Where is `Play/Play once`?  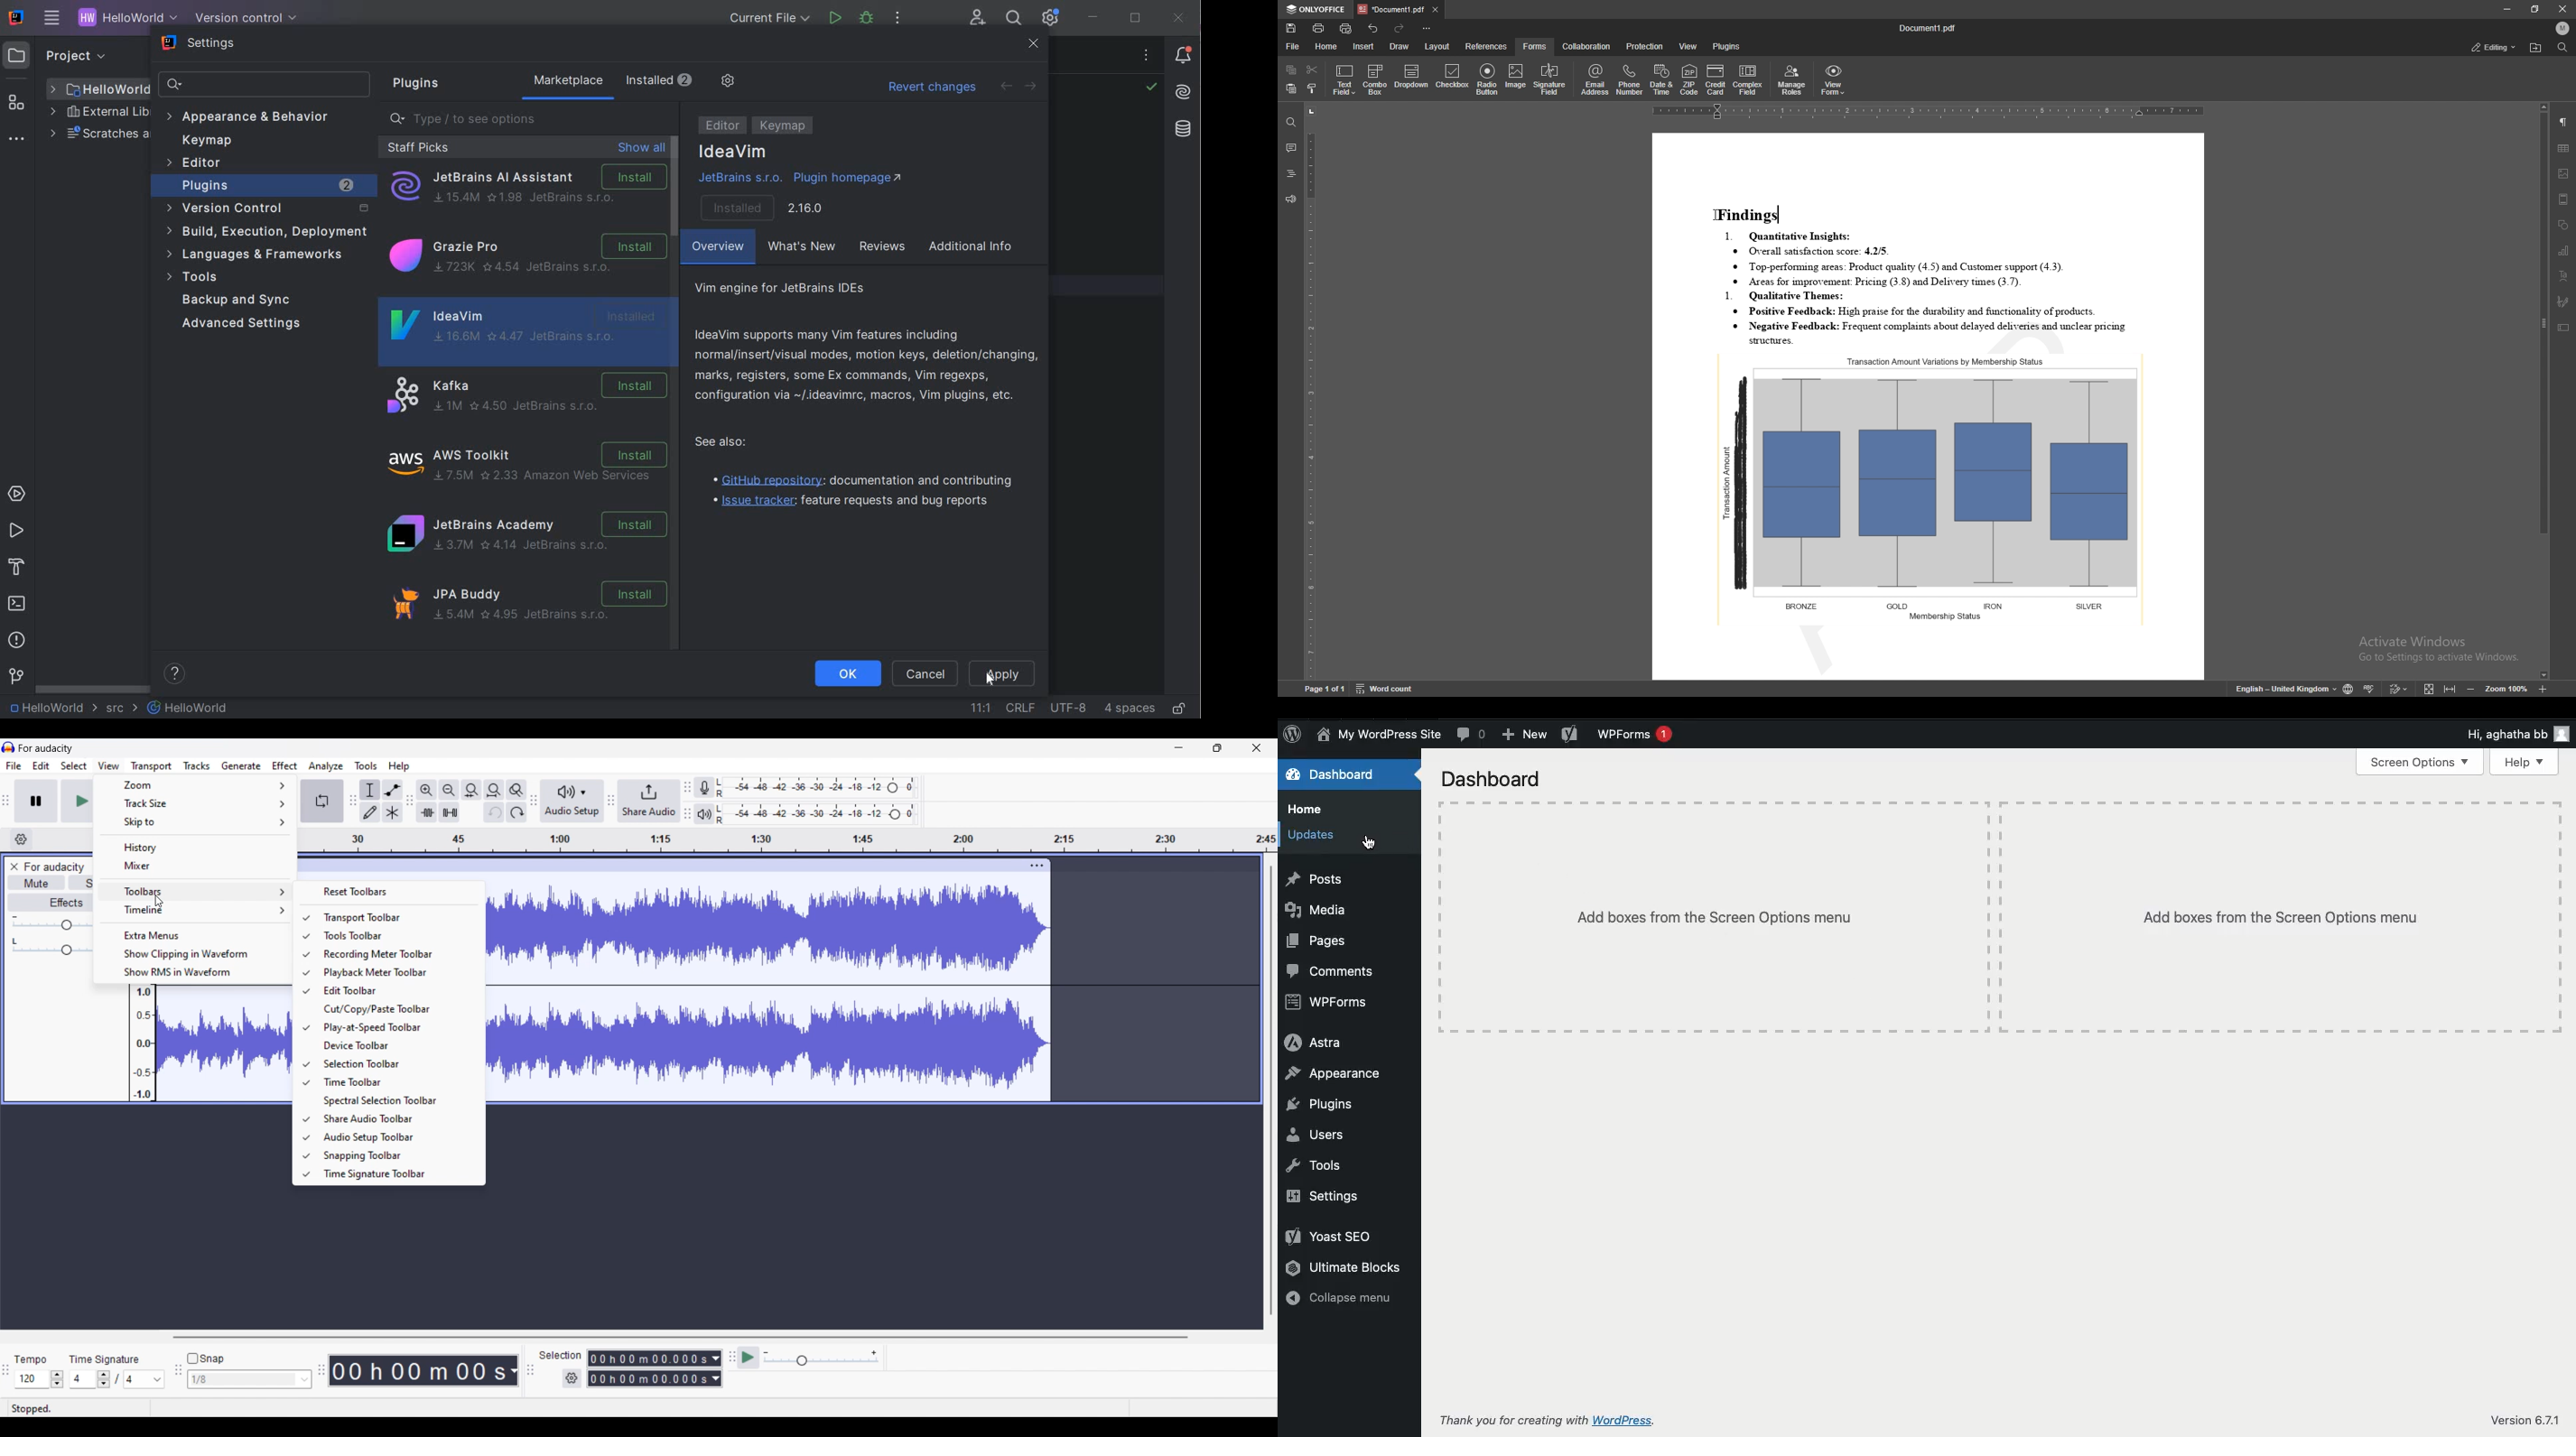 Play/Play once is located at coordinates (76, 801).